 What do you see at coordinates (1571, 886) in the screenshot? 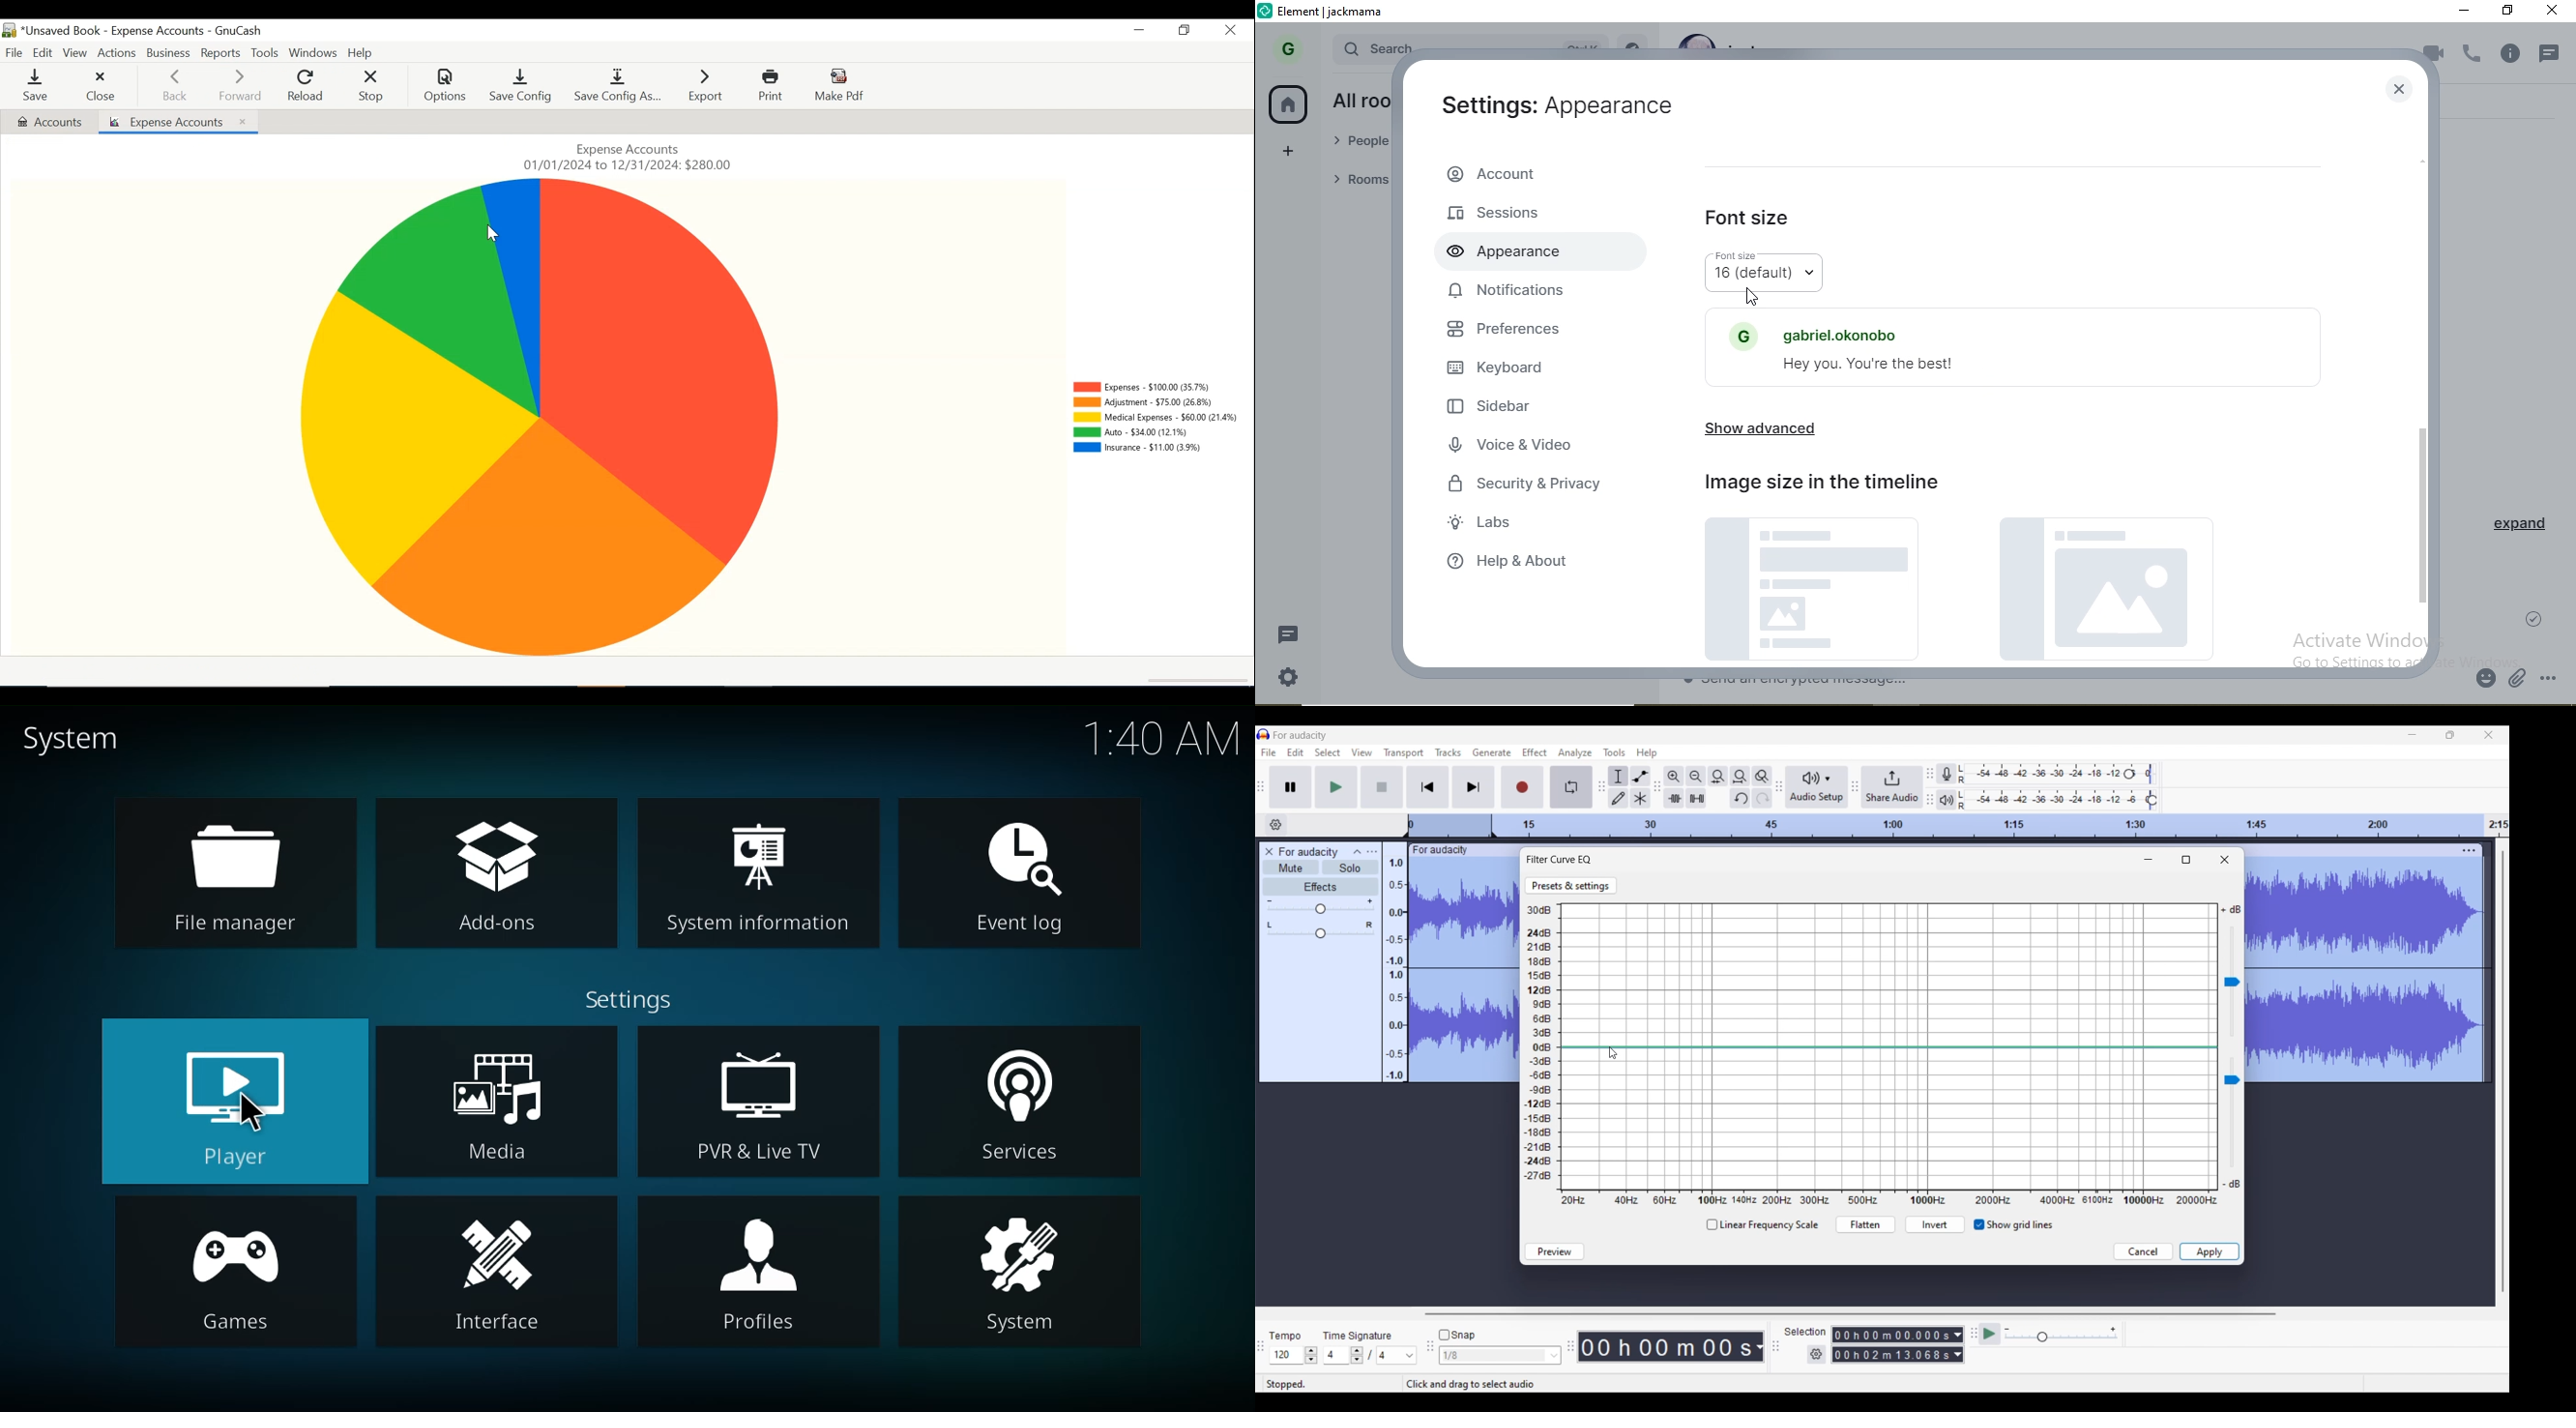
I see `Go to Presets and settings` at bounding box center [1571, 886].